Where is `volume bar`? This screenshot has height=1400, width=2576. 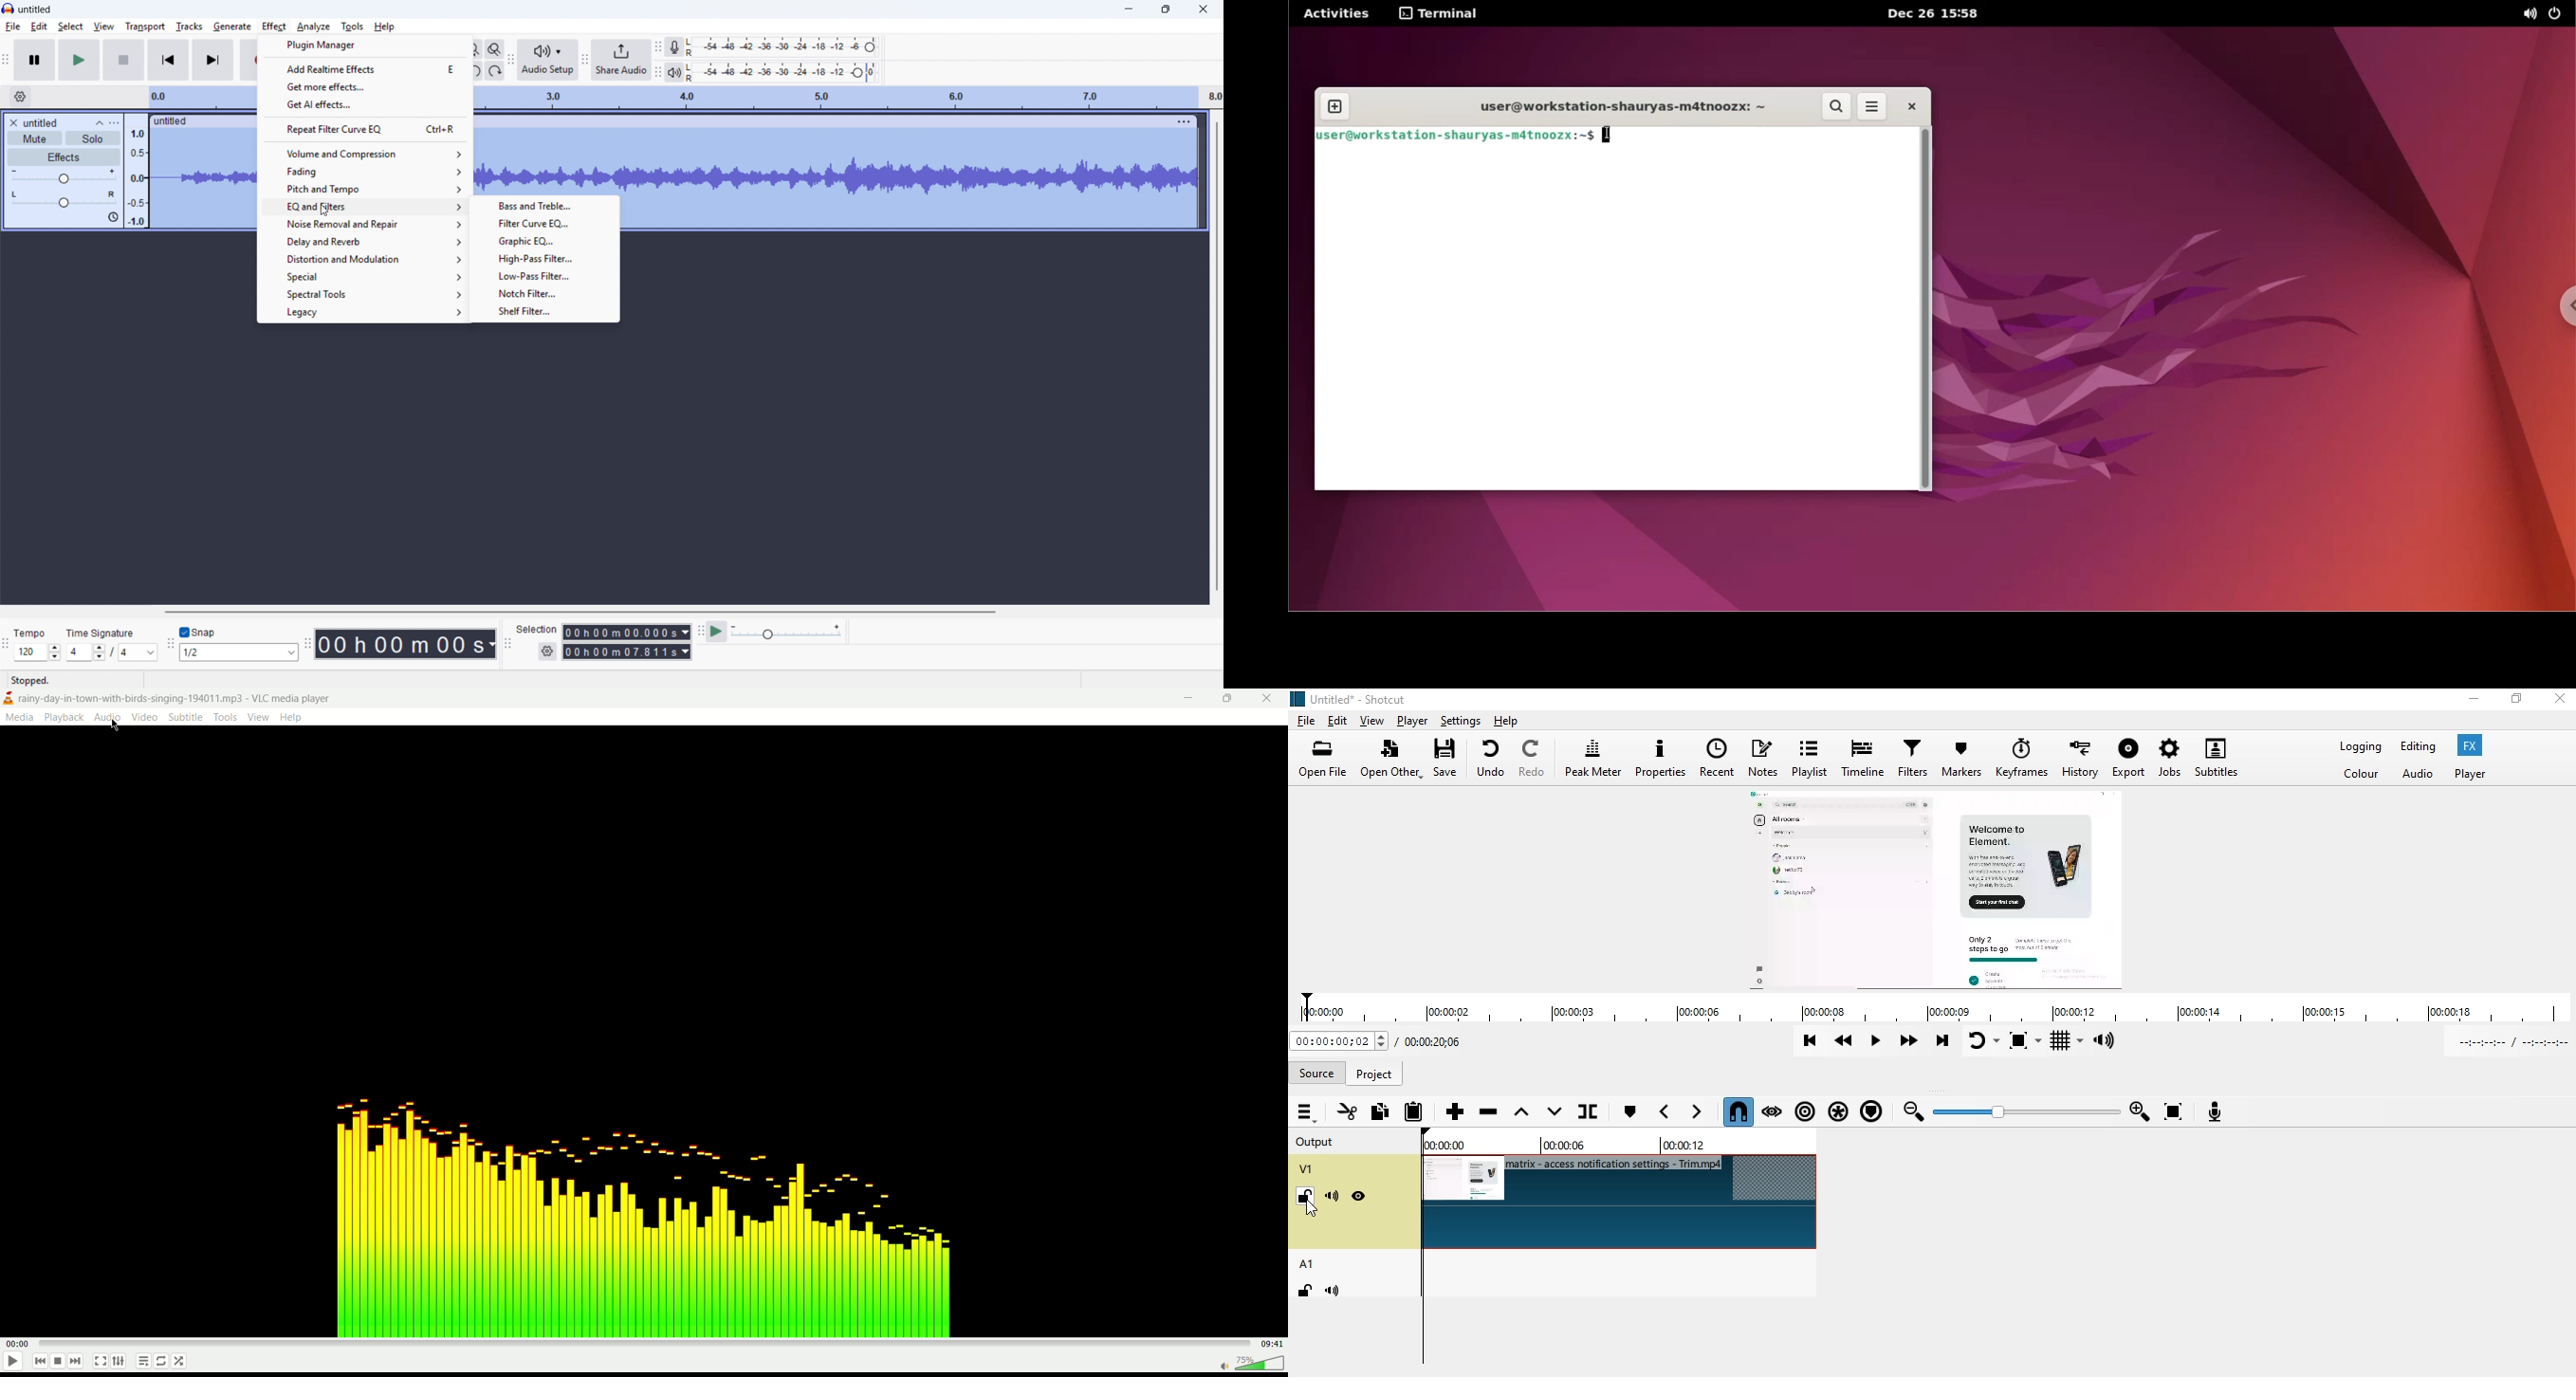 volume bar is located at coordinates (1252, 1363).